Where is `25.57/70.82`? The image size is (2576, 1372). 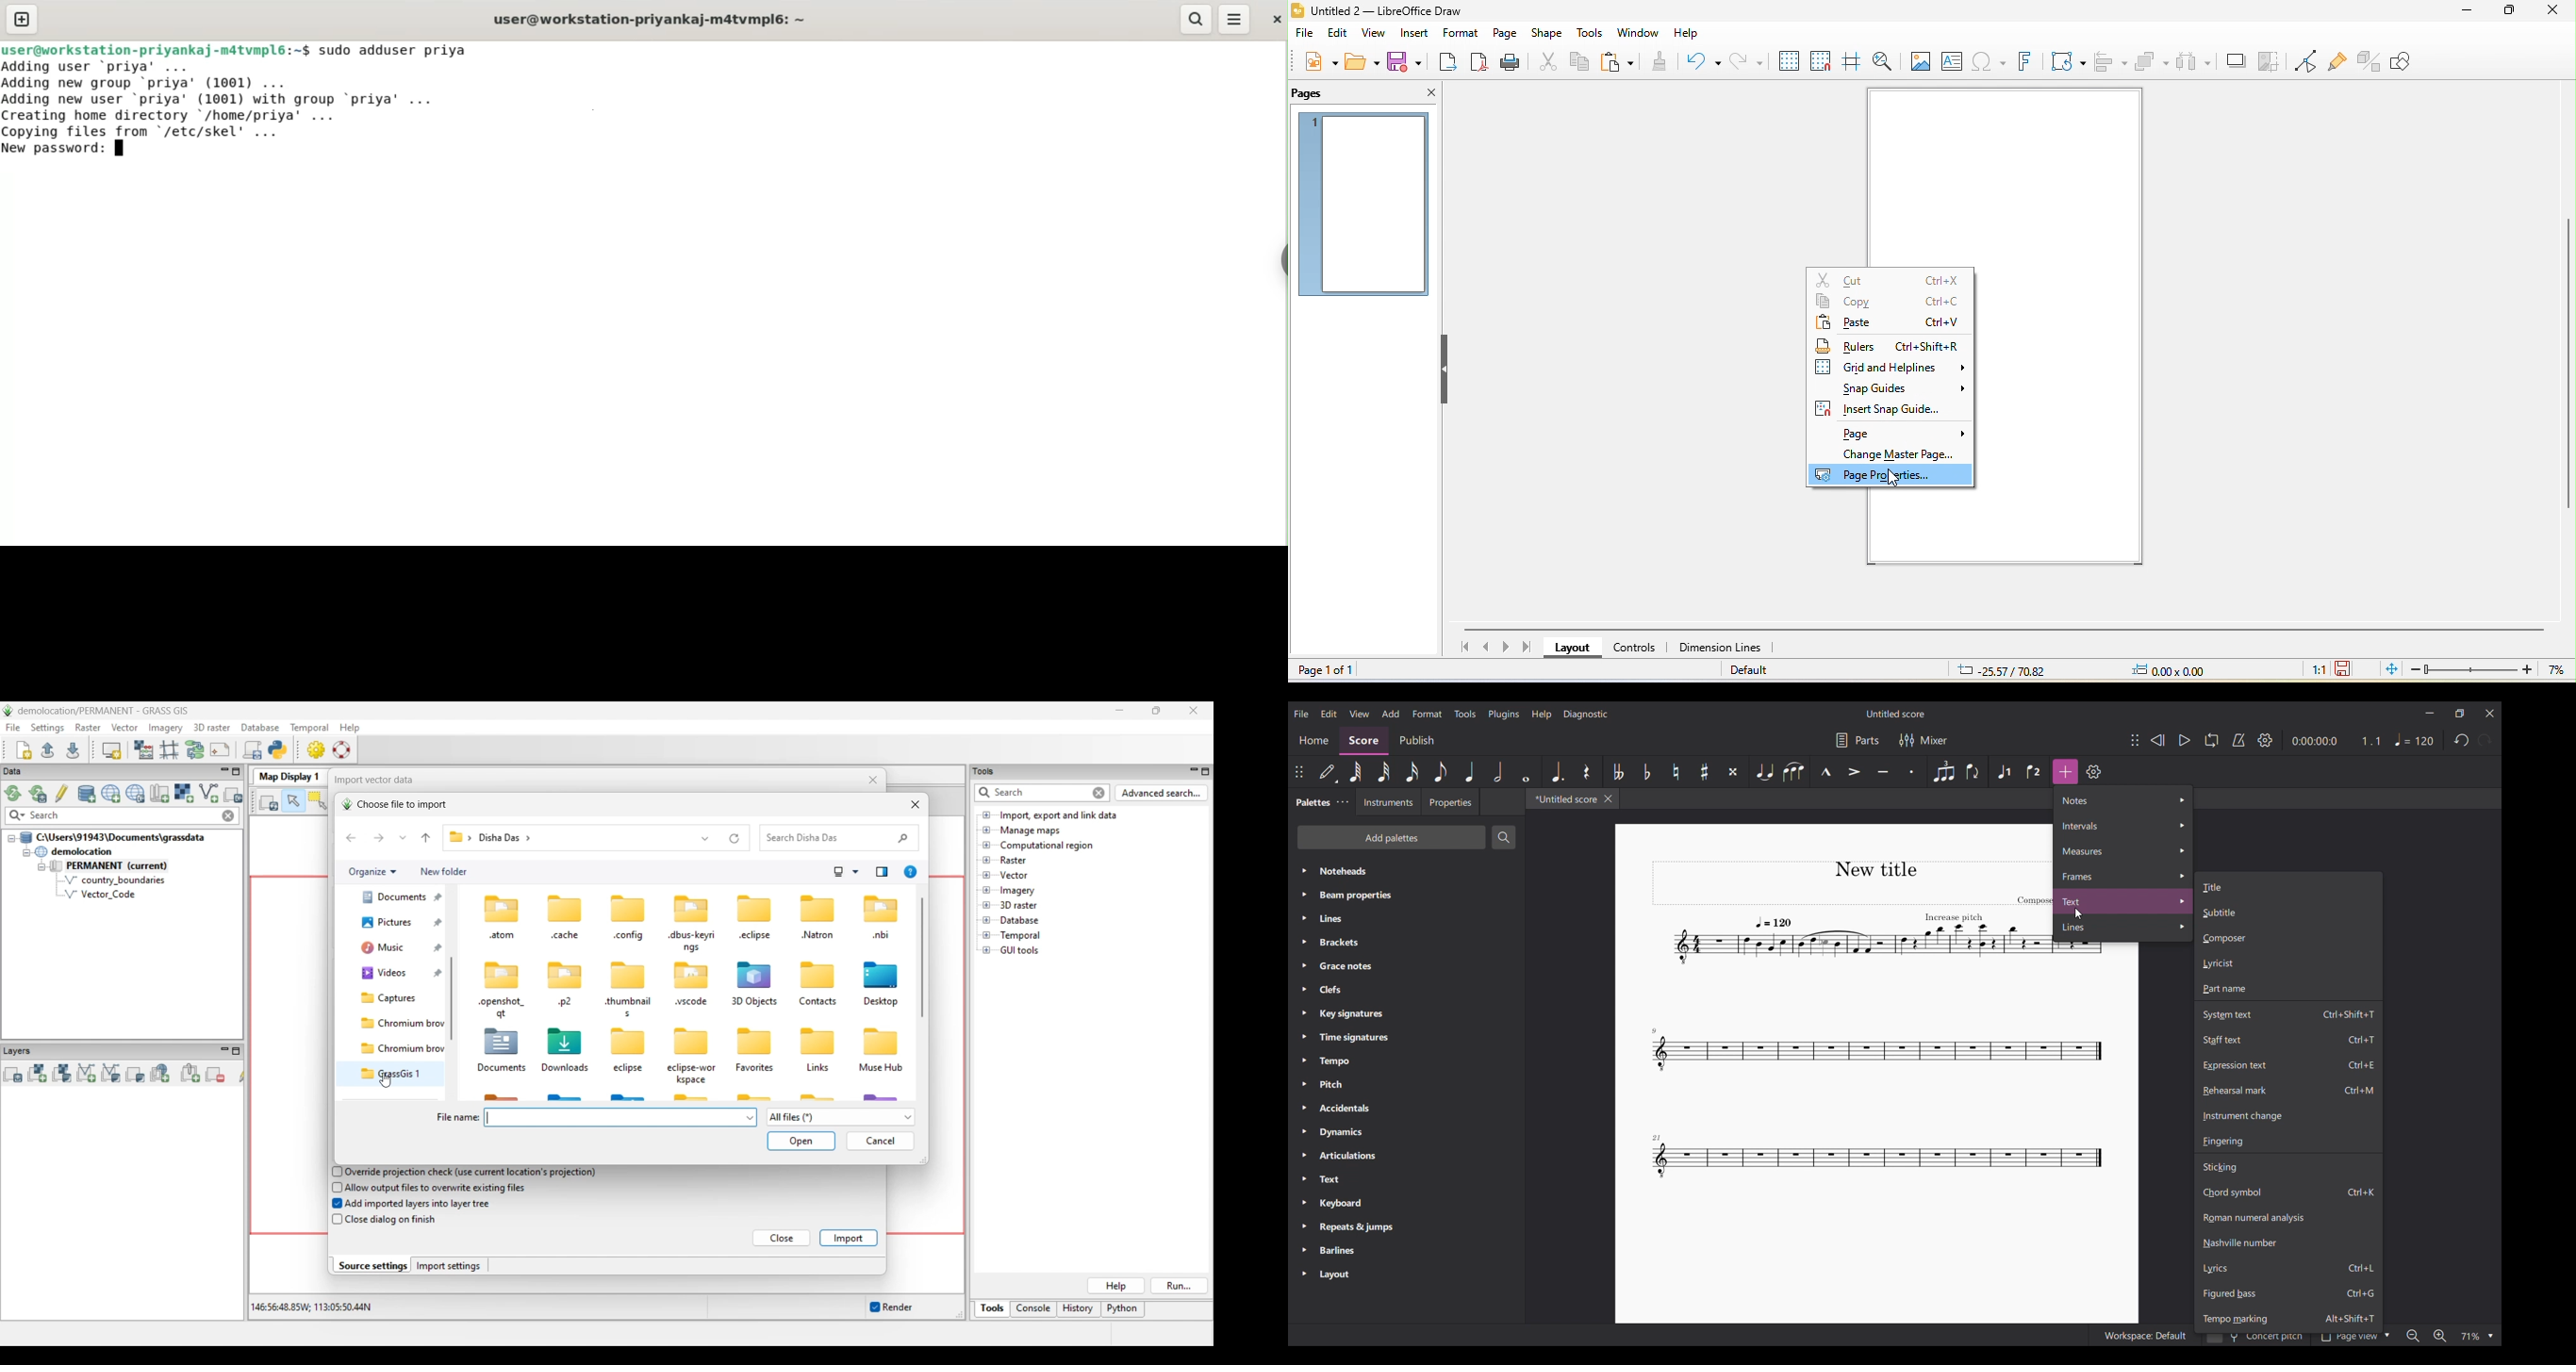
25.57/70.82 is located at coordinates (2002, 670).